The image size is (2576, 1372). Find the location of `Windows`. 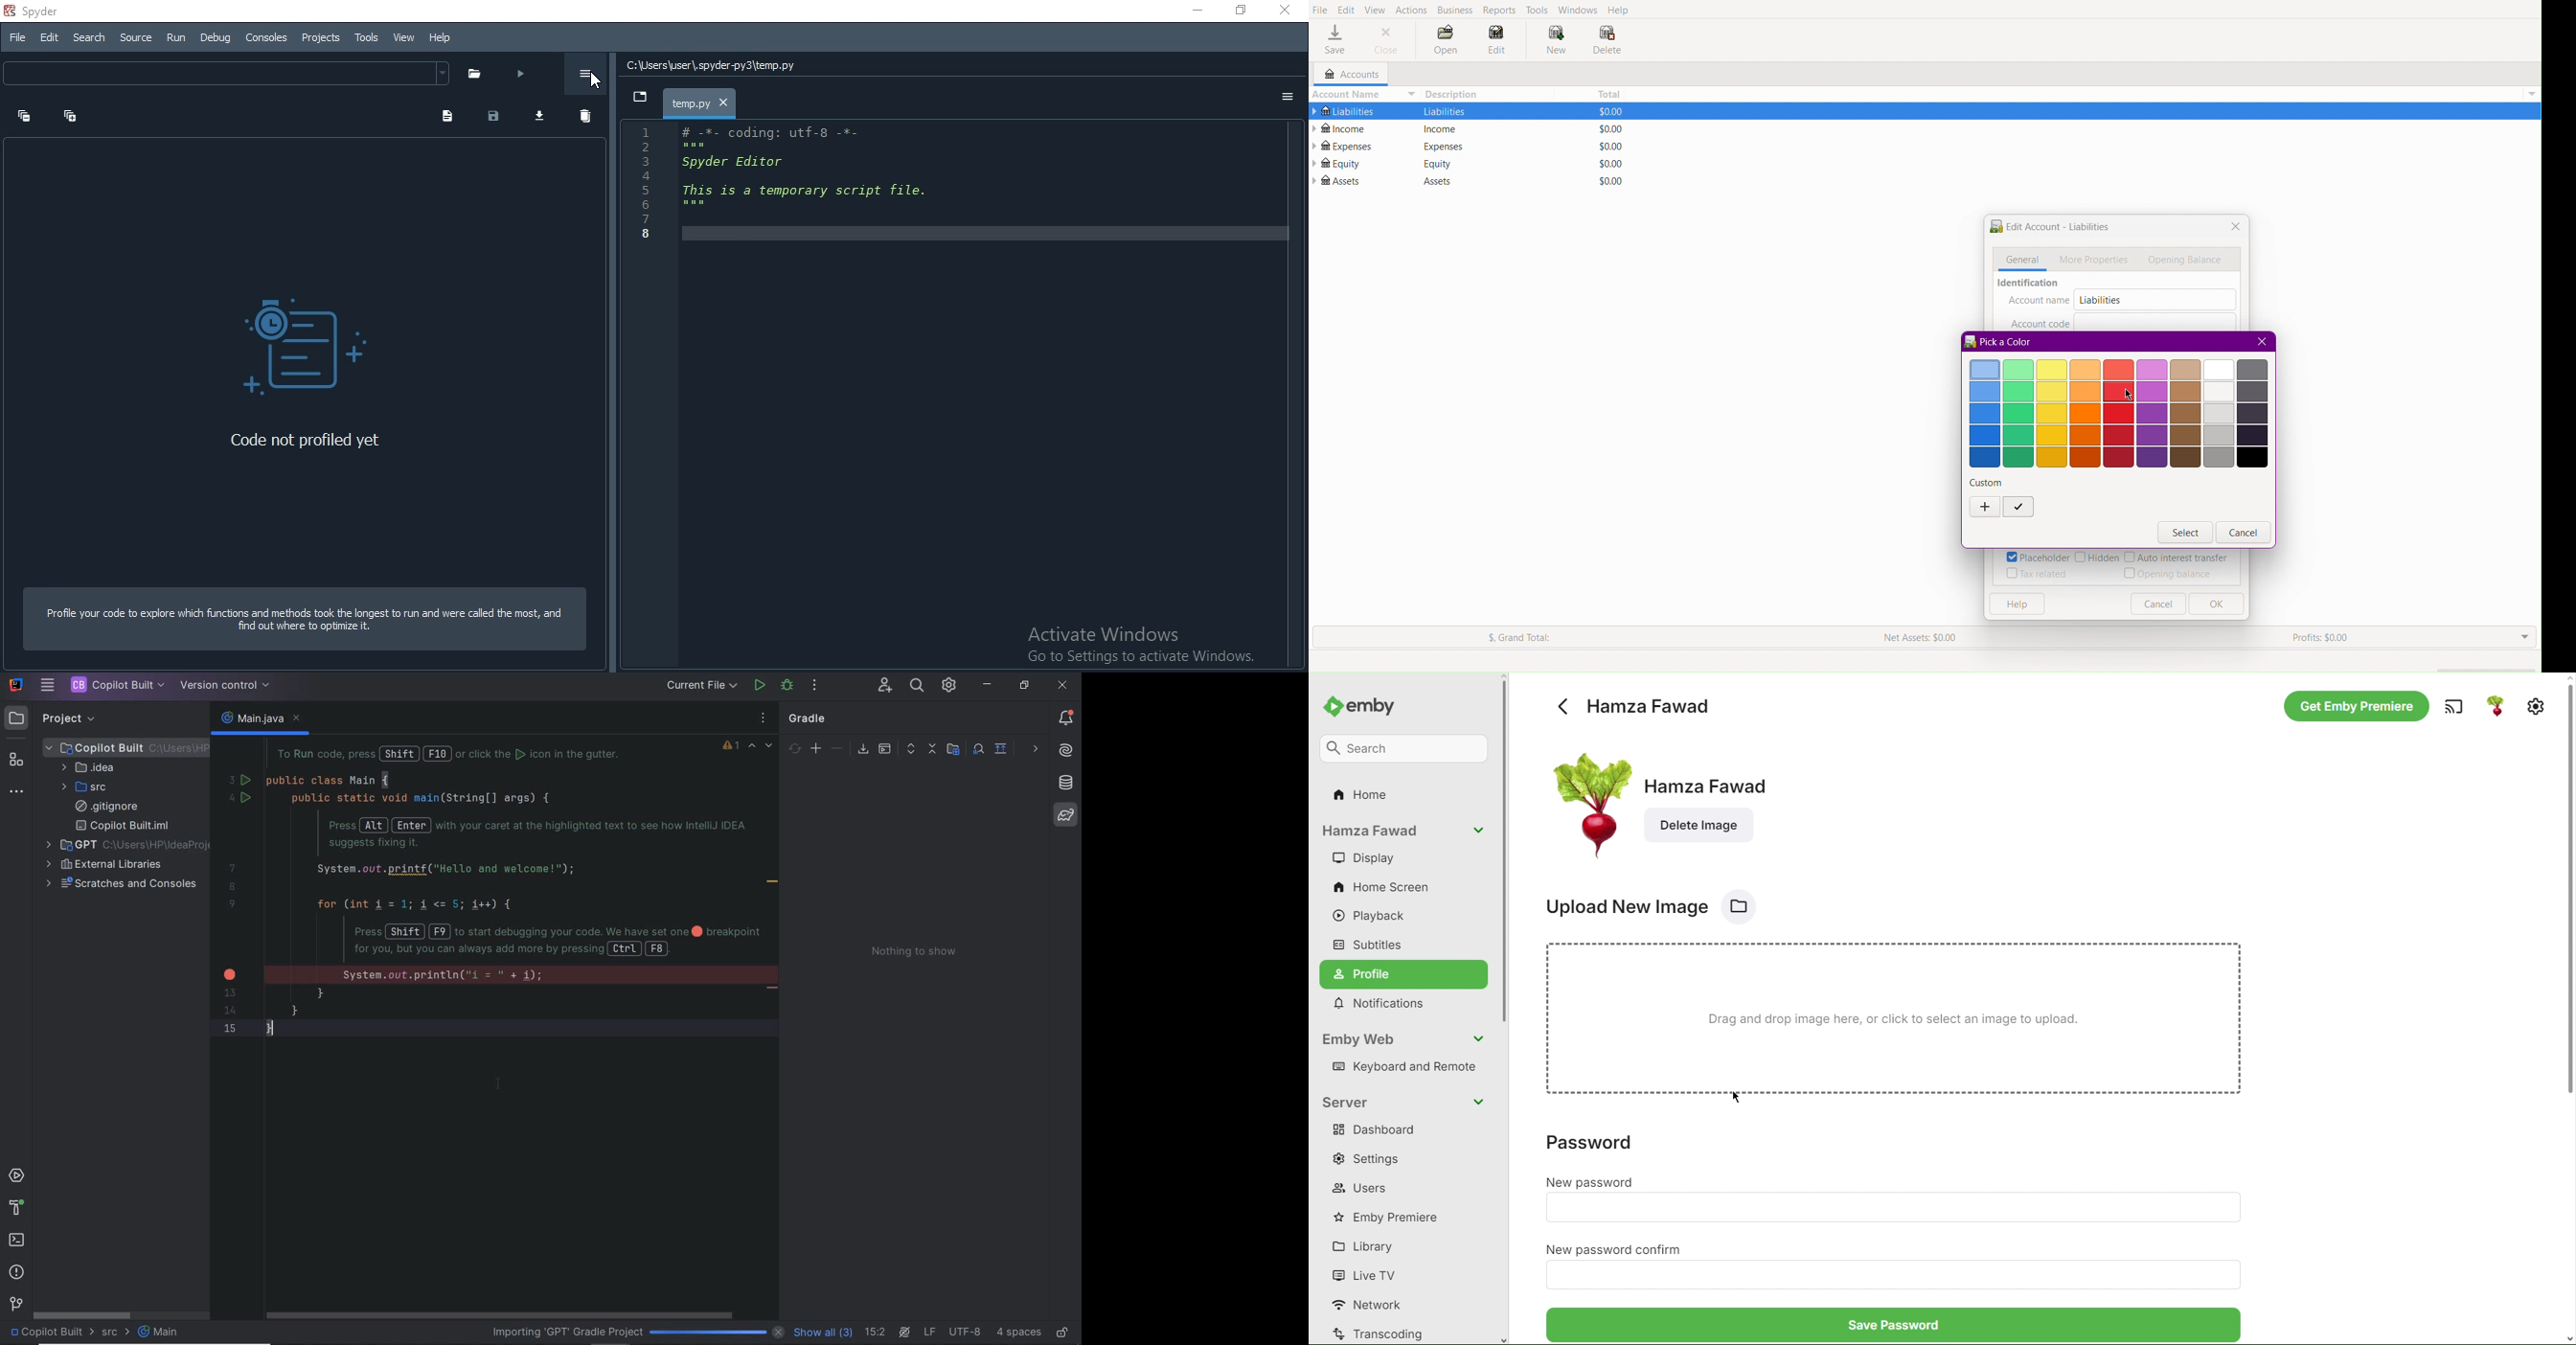

Windows is located at coordinates (1577, 9).